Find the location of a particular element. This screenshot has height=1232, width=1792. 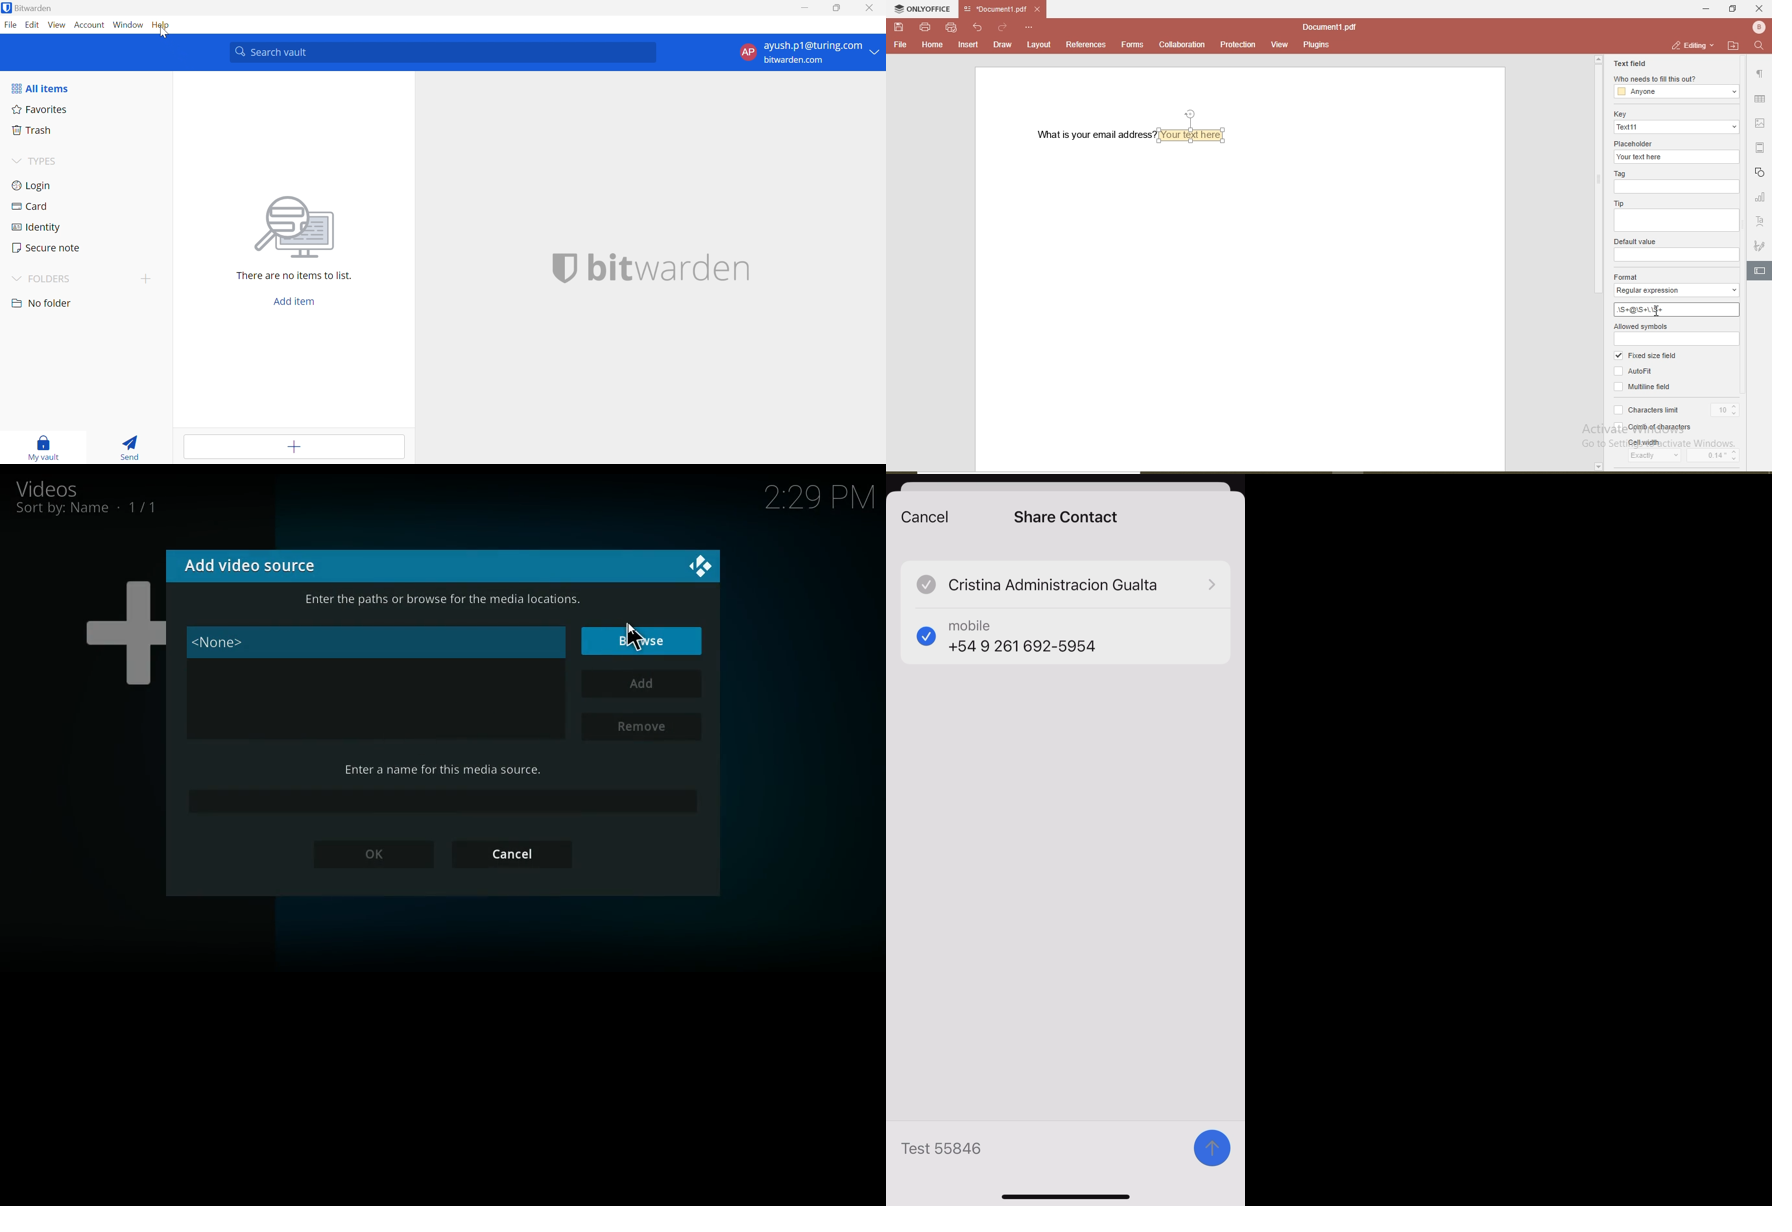

\S+@\S+\\+ is located at coordinates (1671, 310).